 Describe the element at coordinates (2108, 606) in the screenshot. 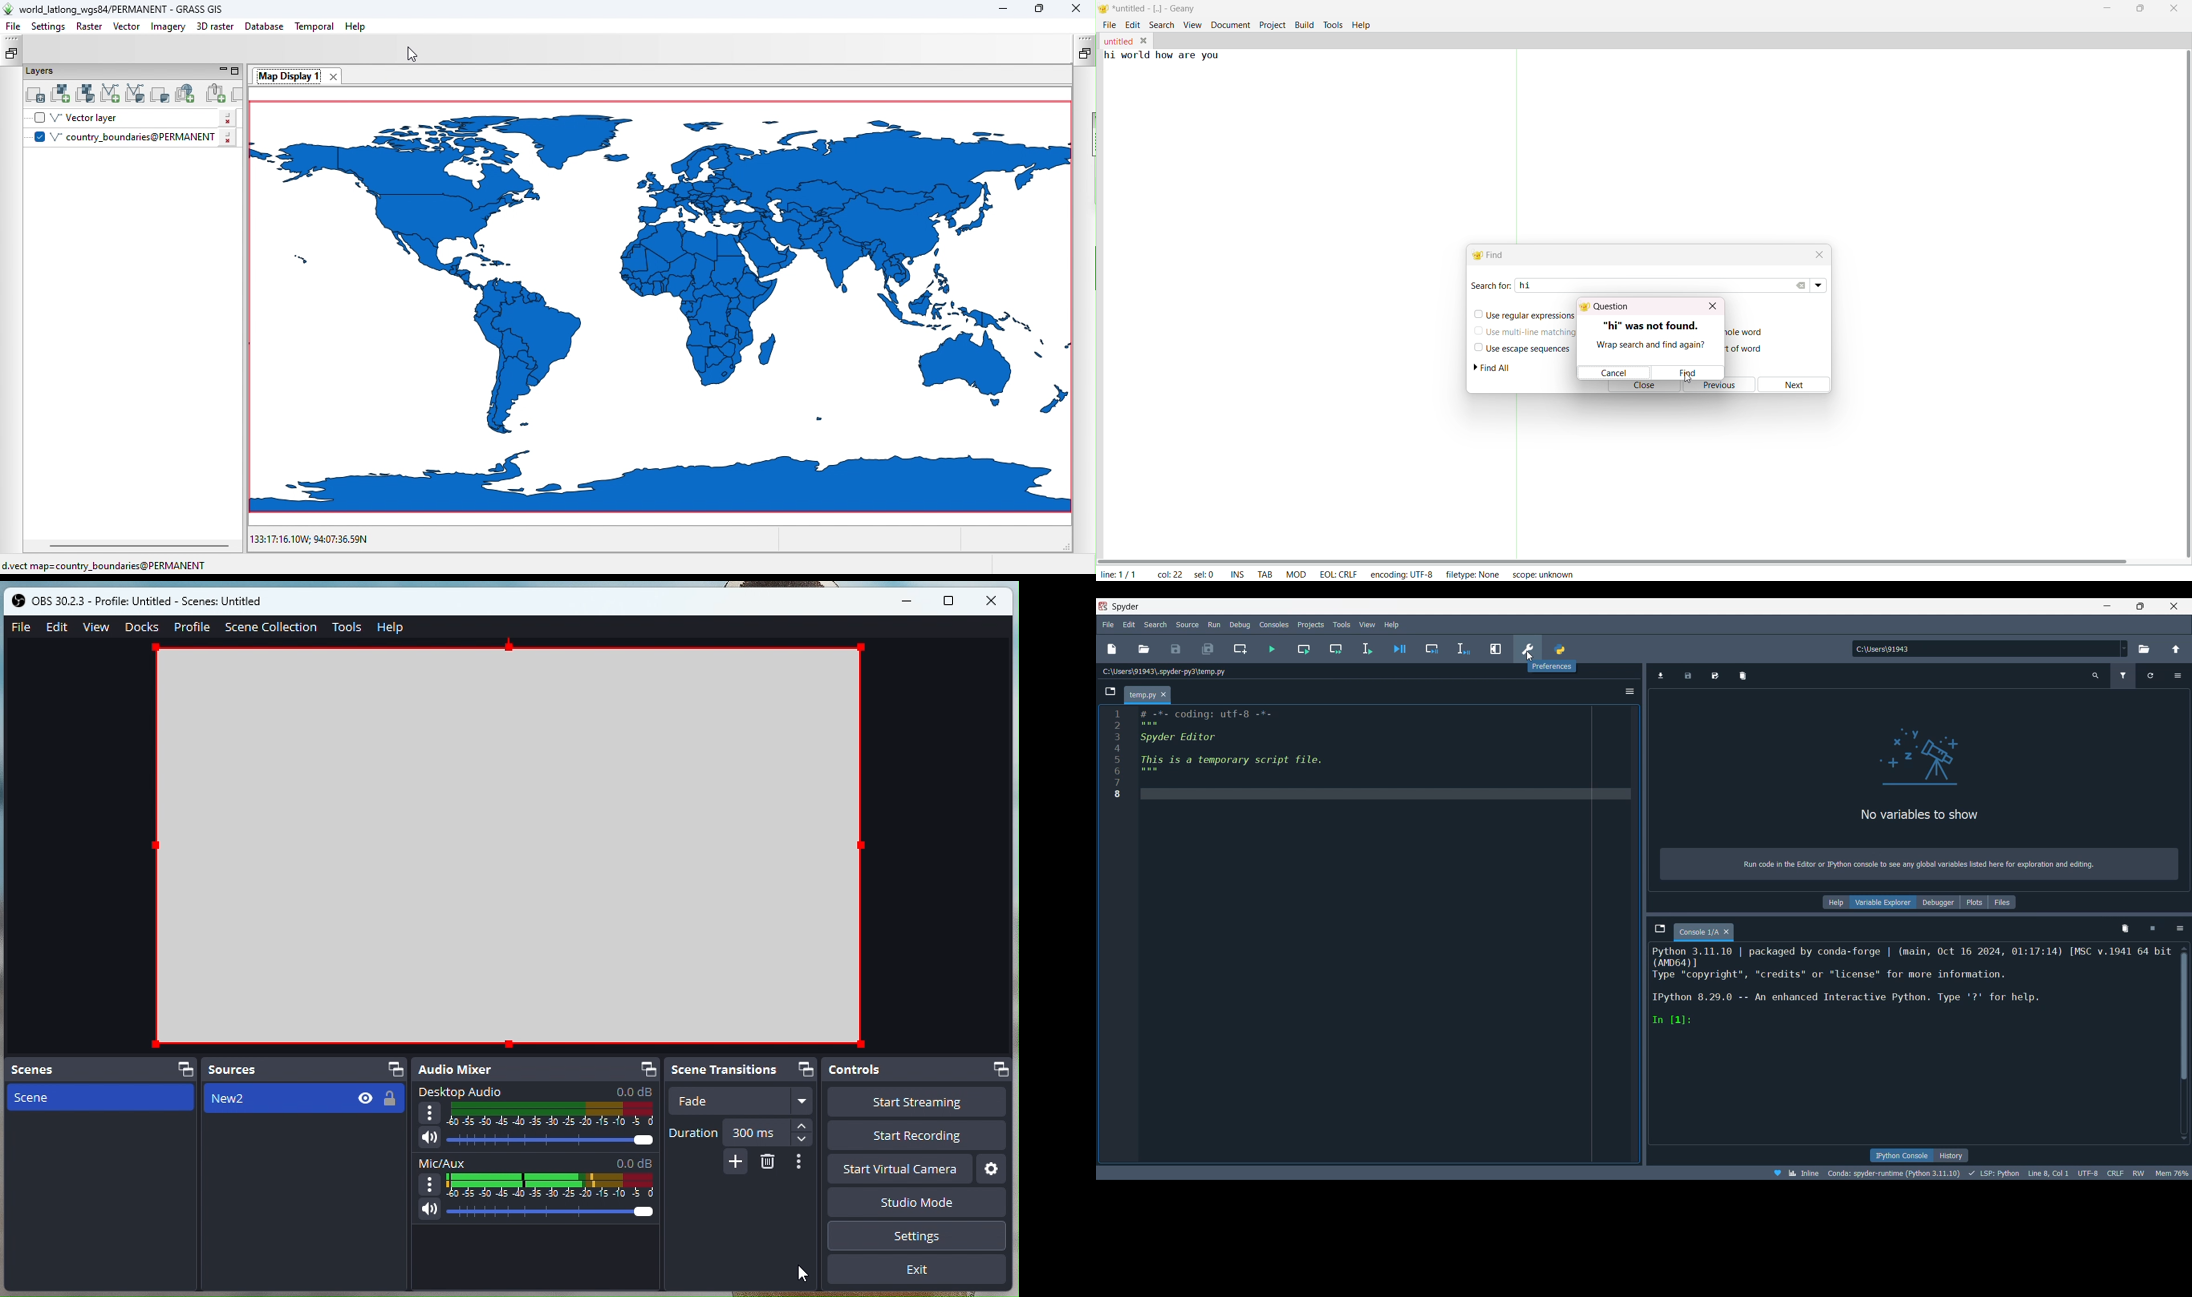

I see `Minimize` at that location.